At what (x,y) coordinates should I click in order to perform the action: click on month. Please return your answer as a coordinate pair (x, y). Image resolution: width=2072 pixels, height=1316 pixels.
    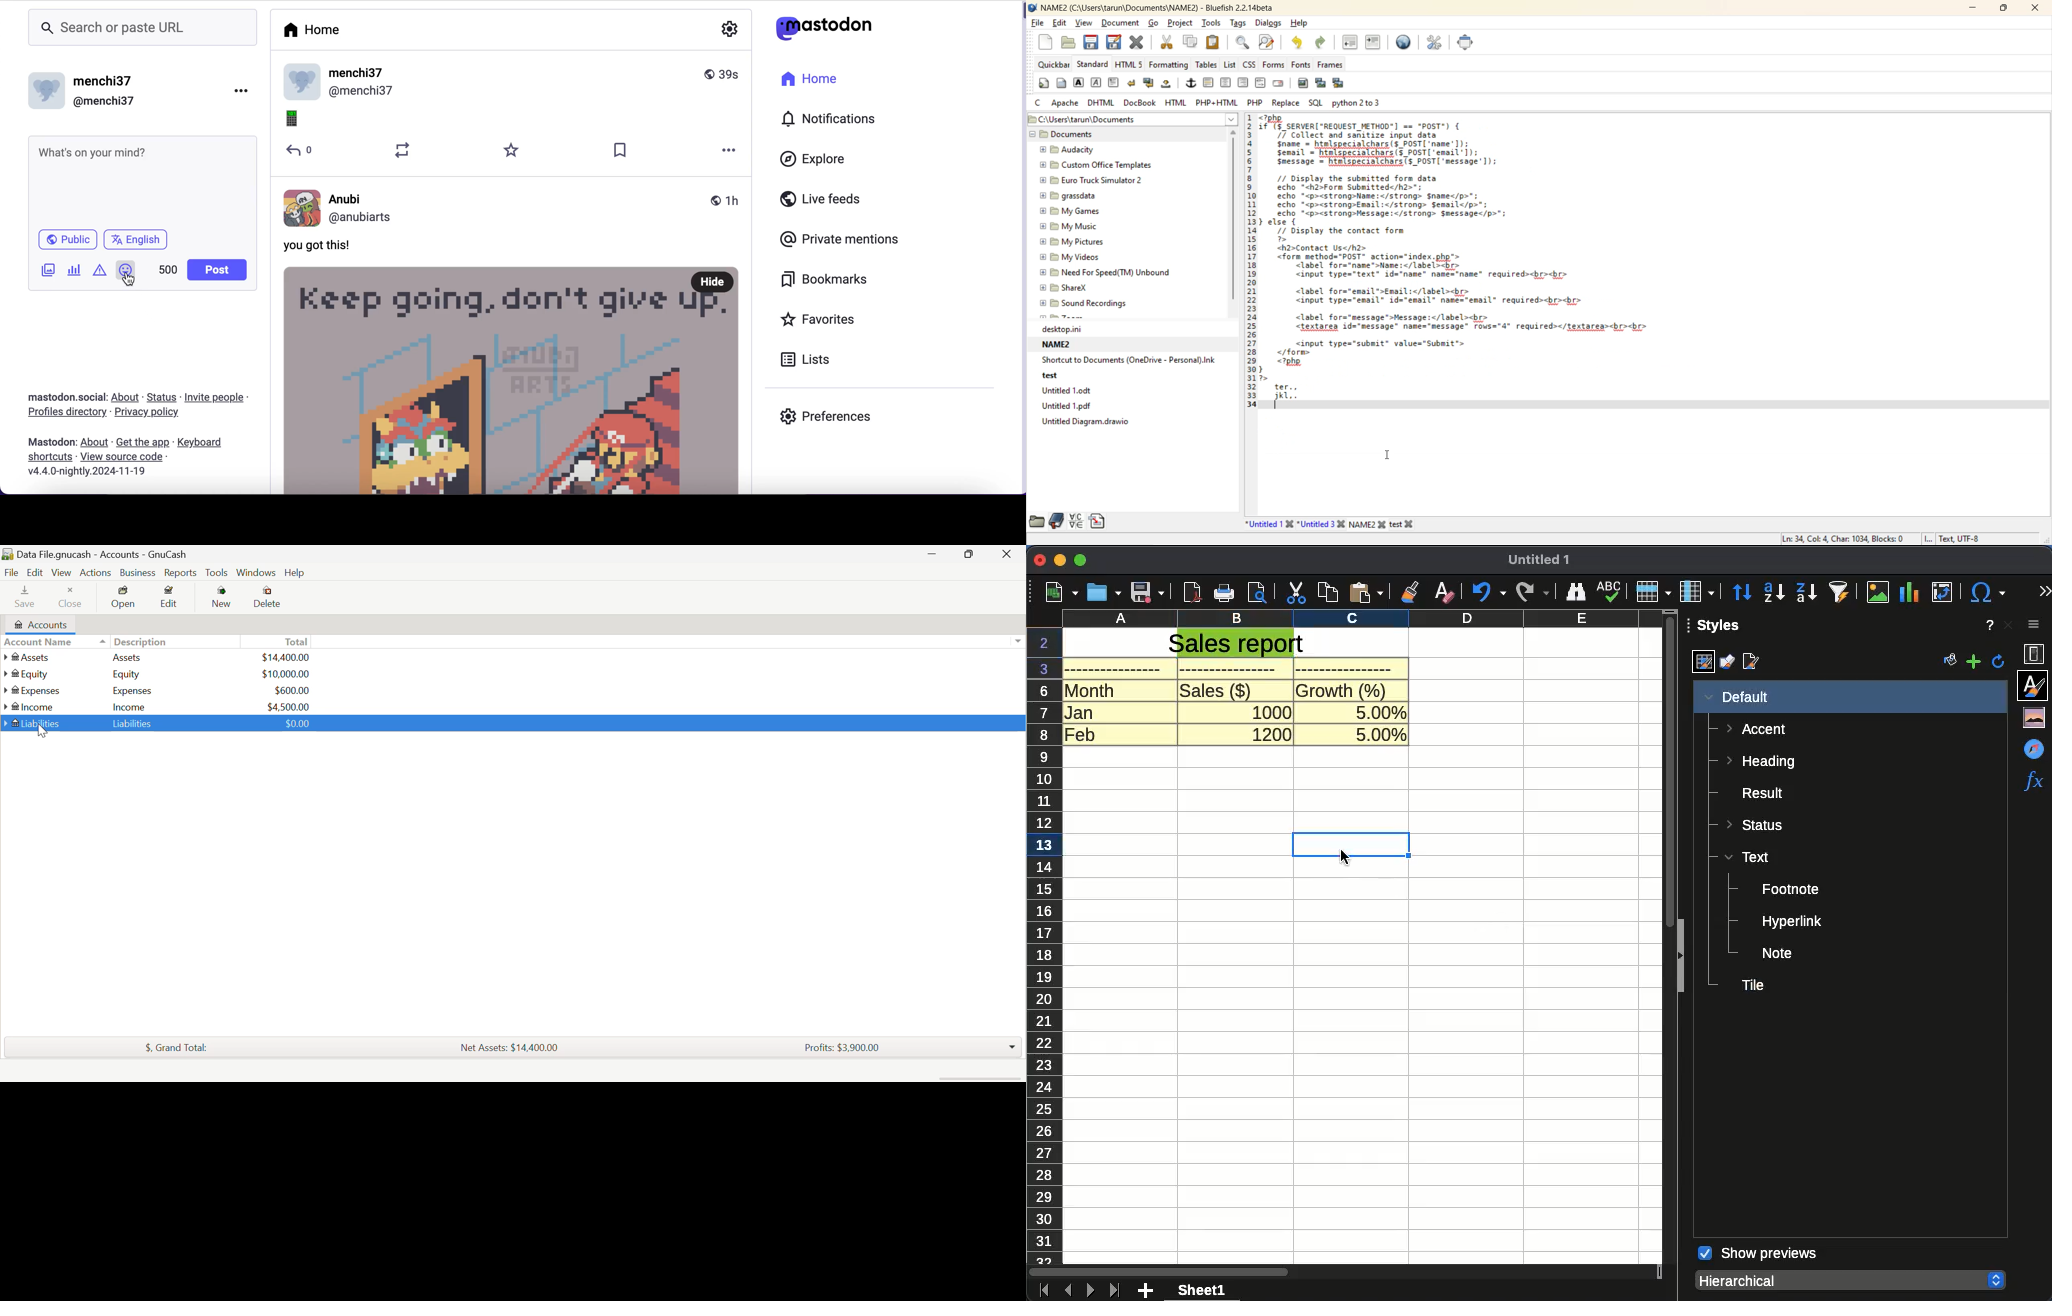
    Looking at the image, I should click on (1091, 691).